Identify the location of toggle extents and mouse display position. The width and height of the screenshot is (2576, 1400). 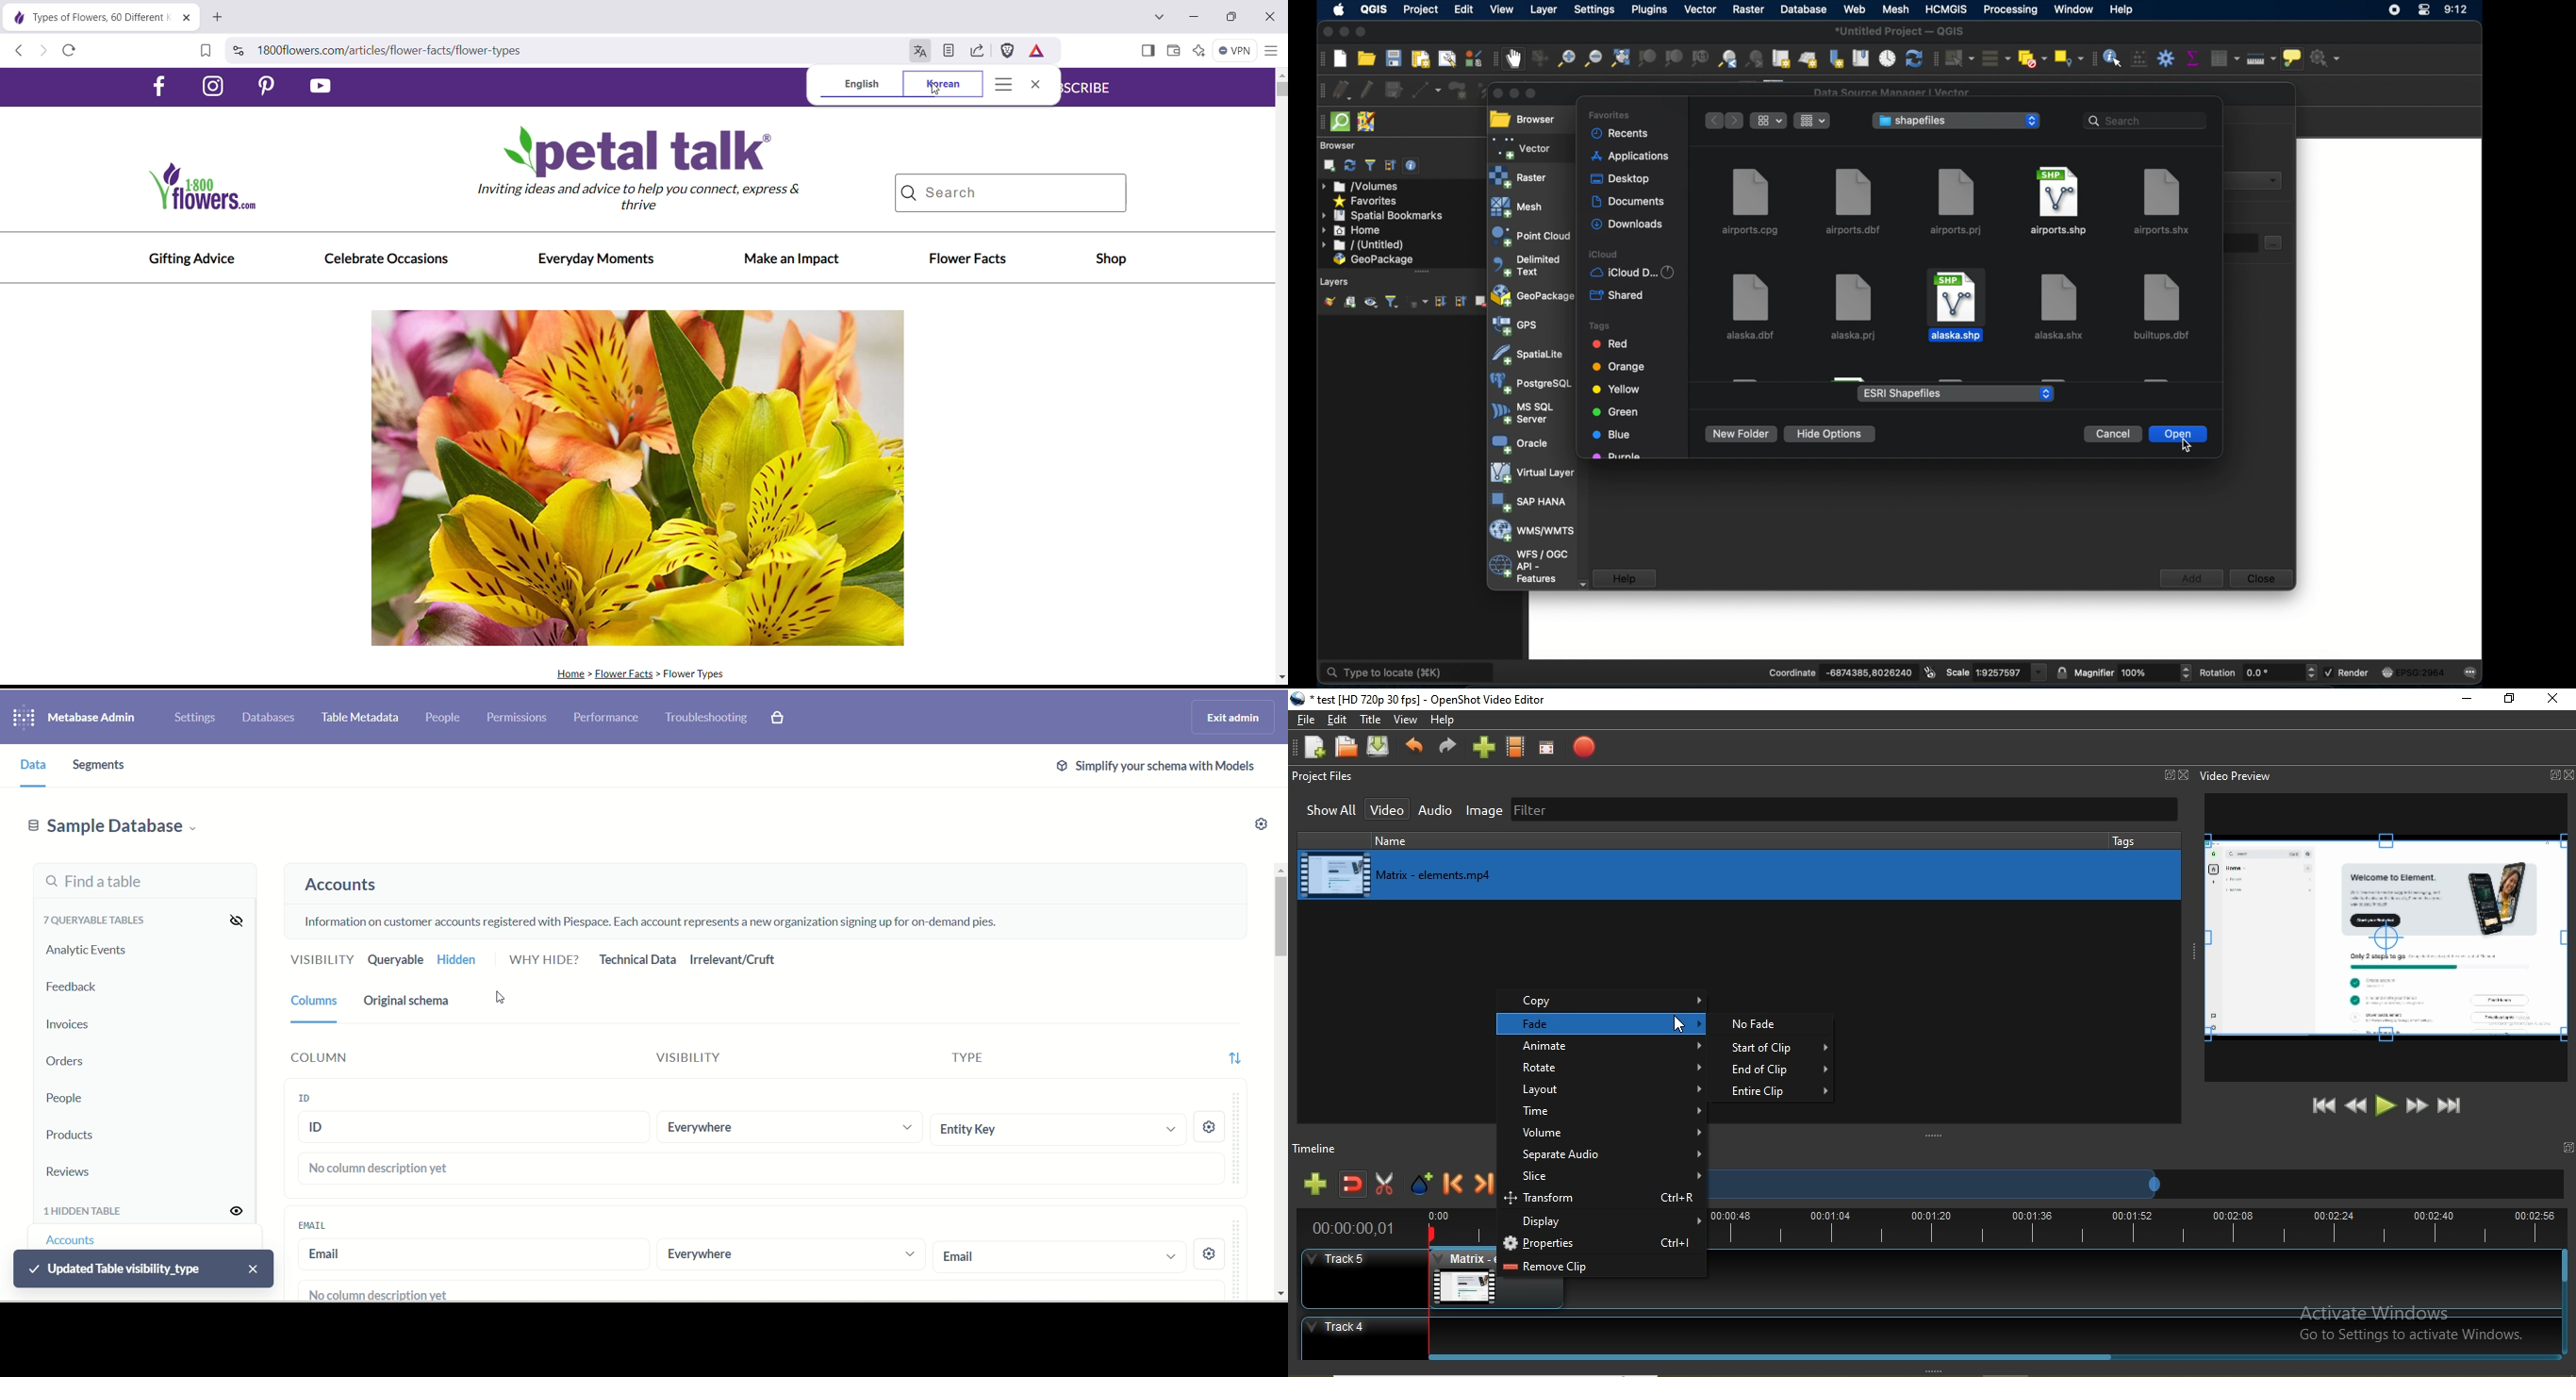
(1930, 671).